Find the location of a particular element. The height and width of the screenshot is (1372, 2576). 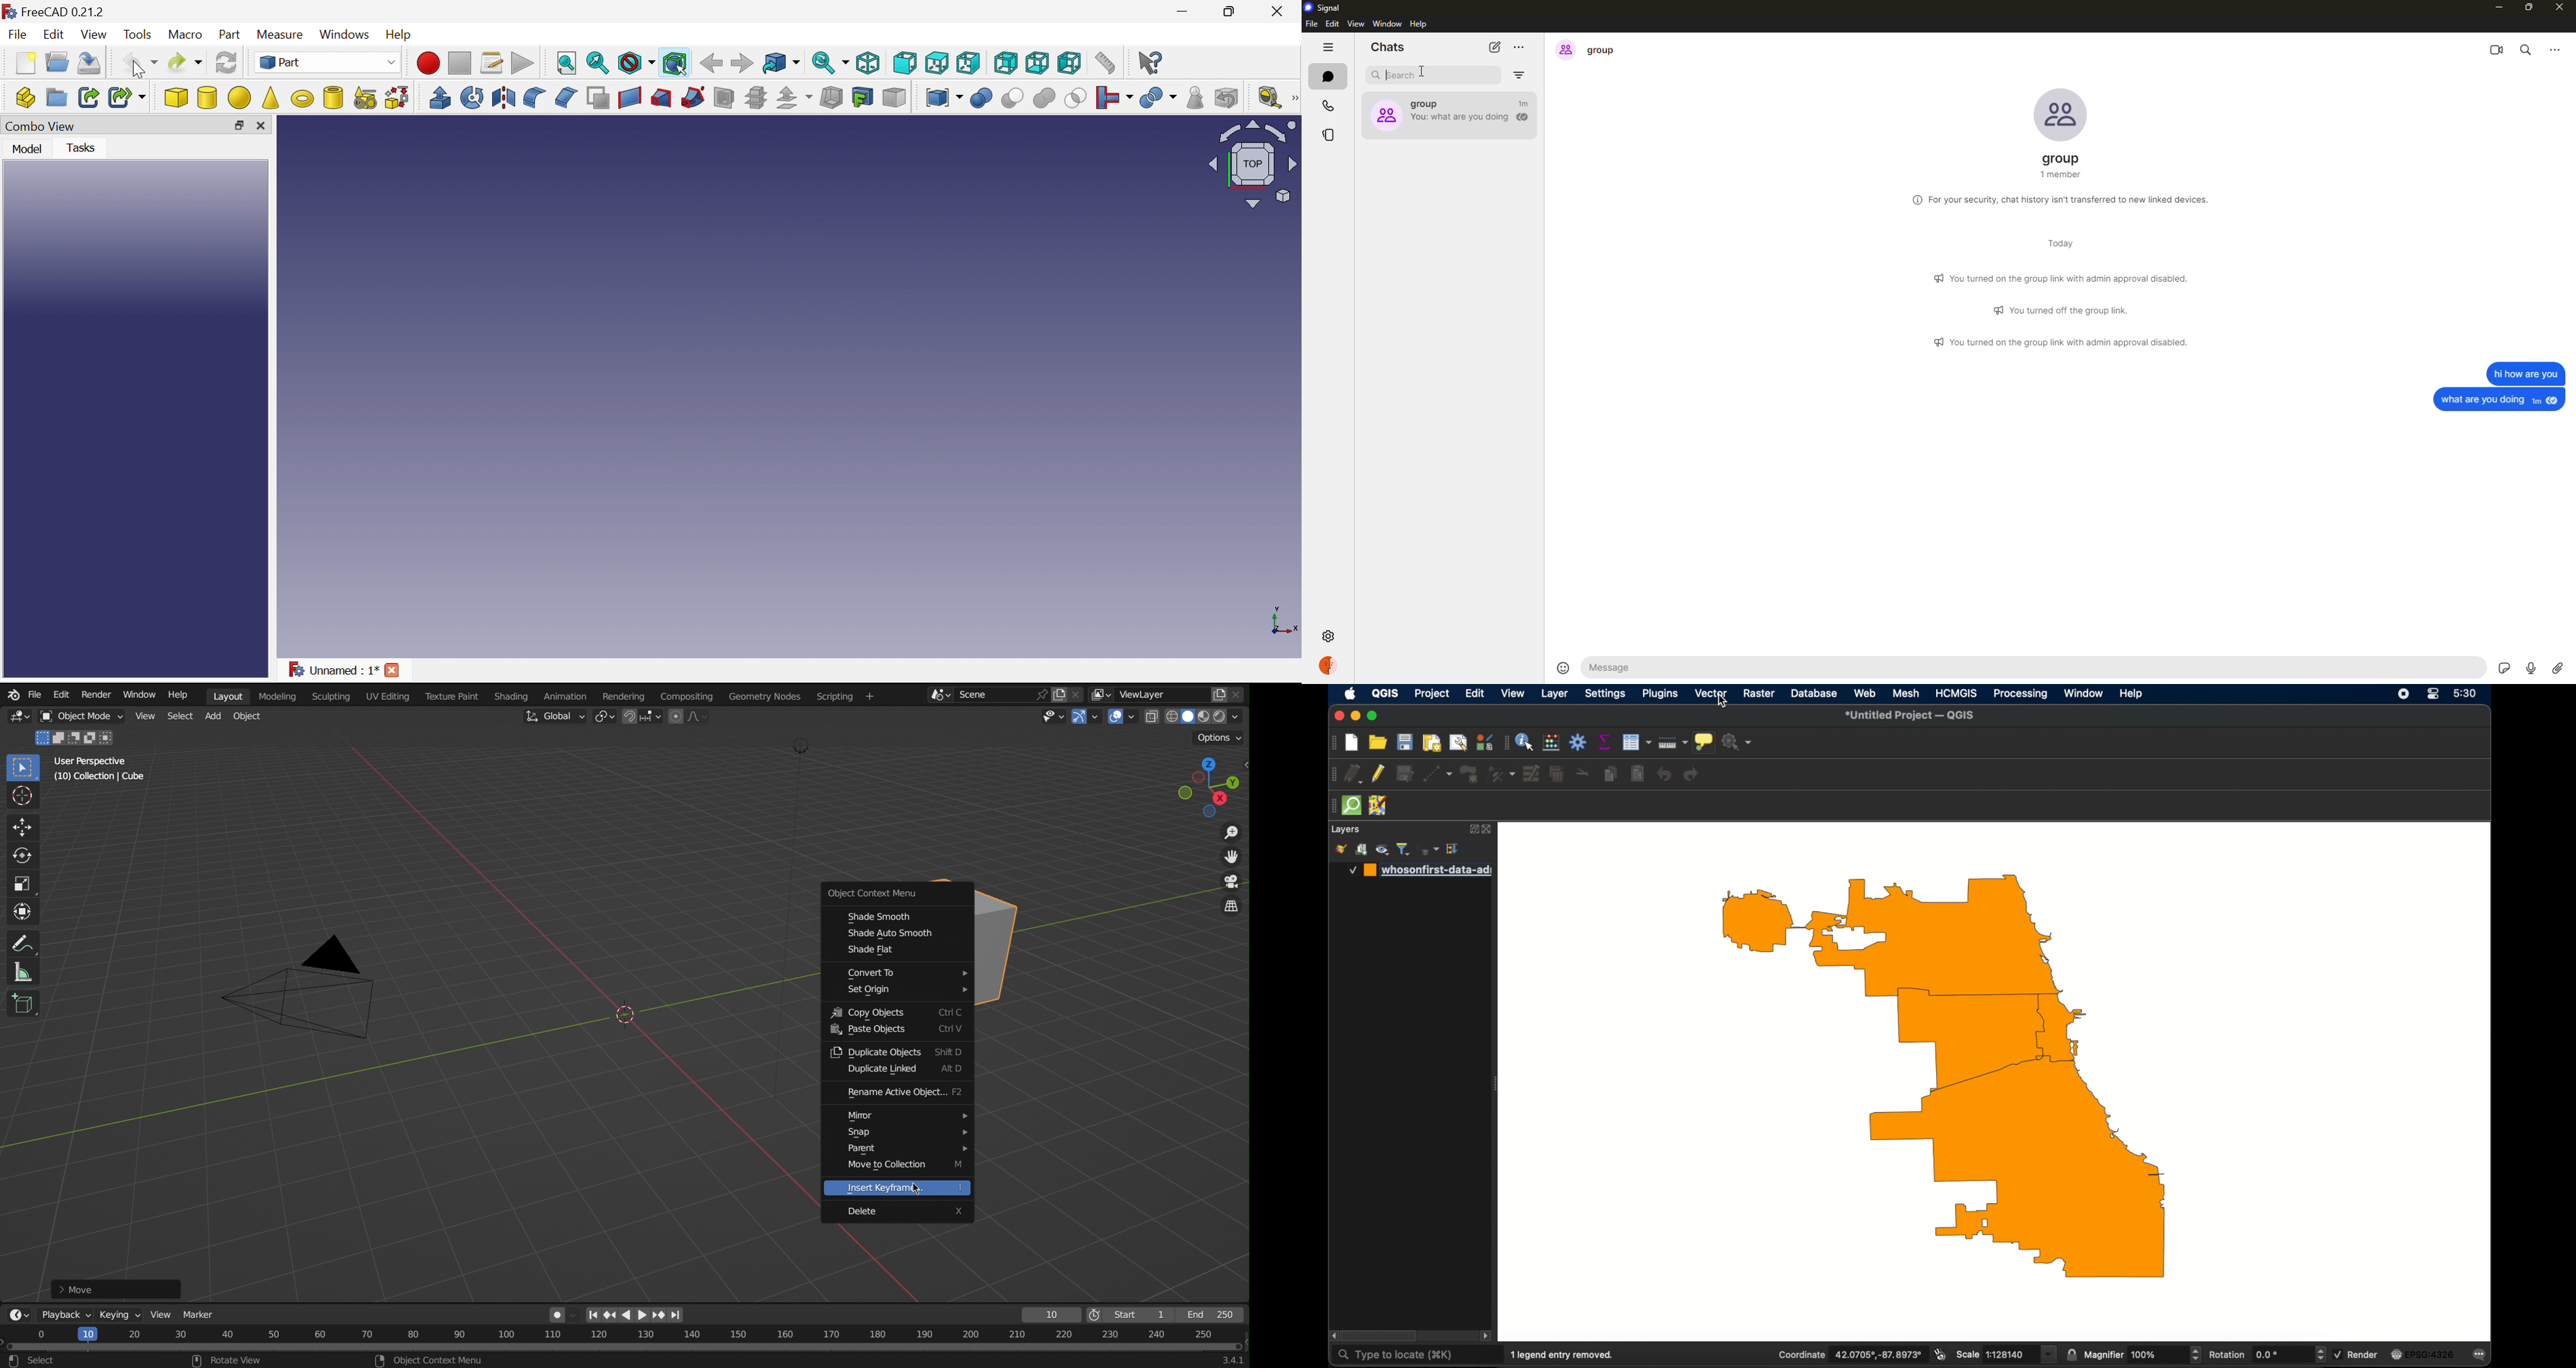

Rear is located at coordinates (1007, 64).